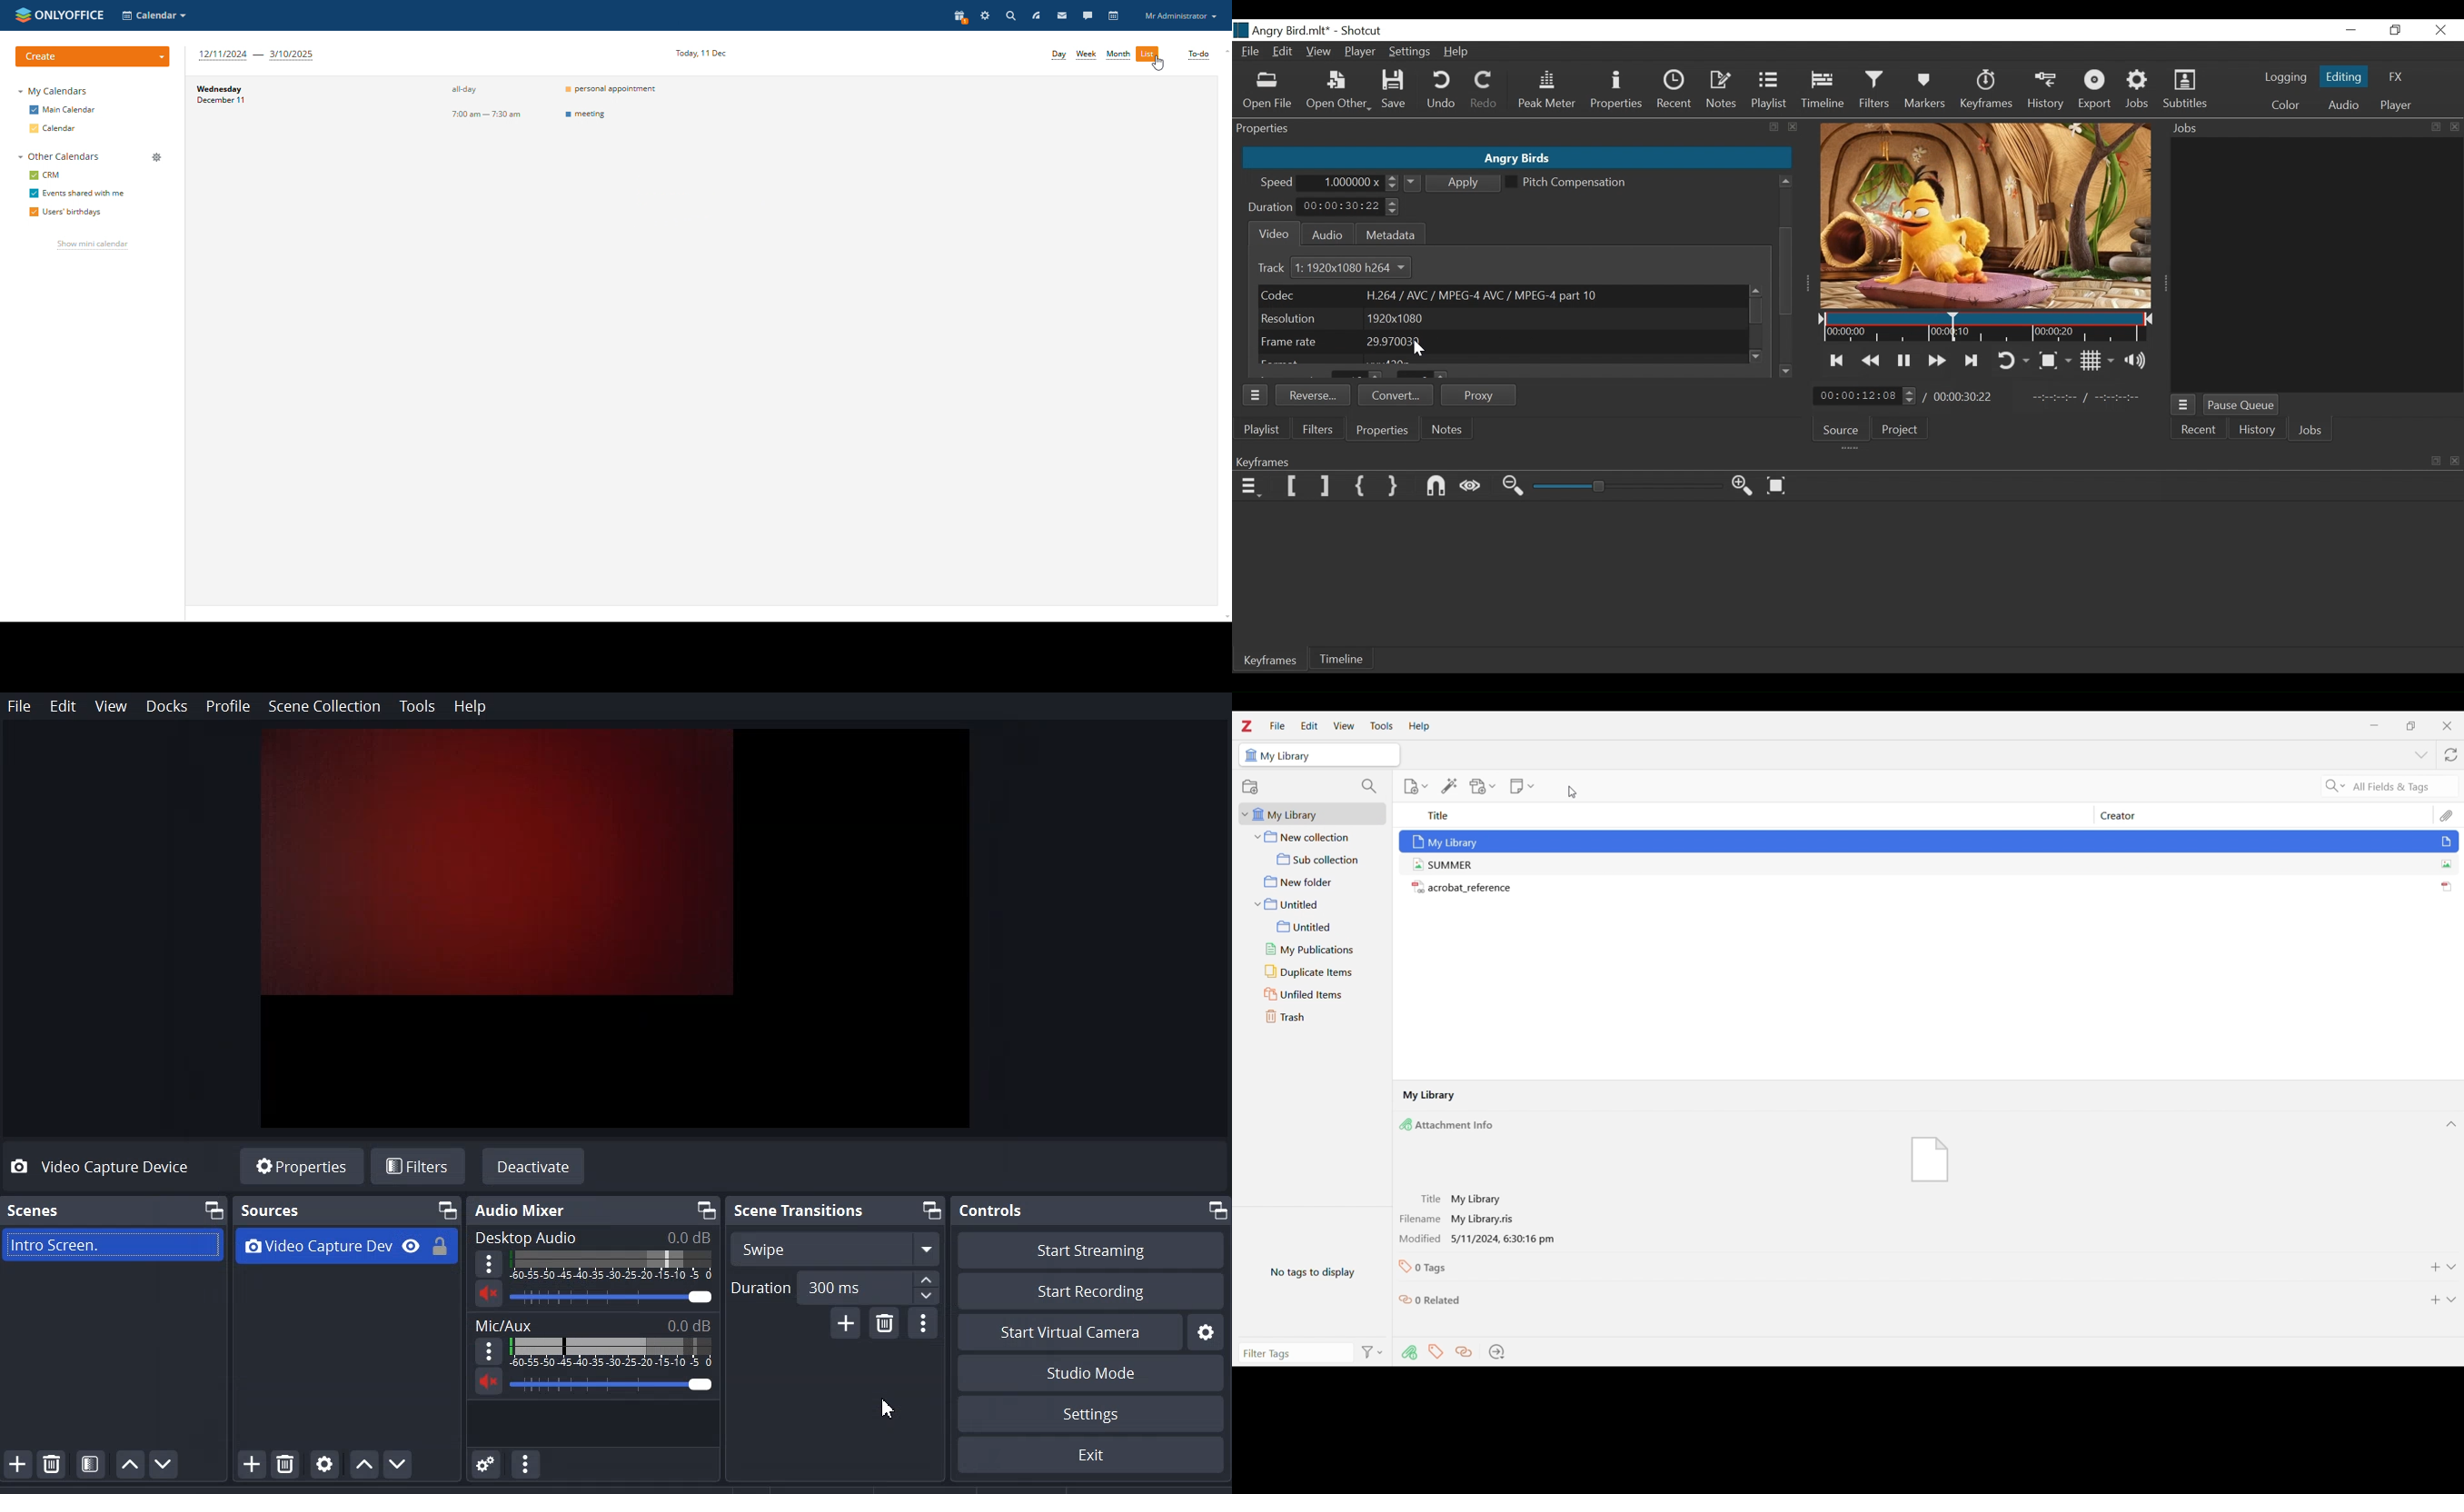 This screenshot has height=1512, width=2464. What do you see at coordinates (2096, 361) in the screenshot?
I see `Toggle display grid on player` at bounding box center [2096, 361].